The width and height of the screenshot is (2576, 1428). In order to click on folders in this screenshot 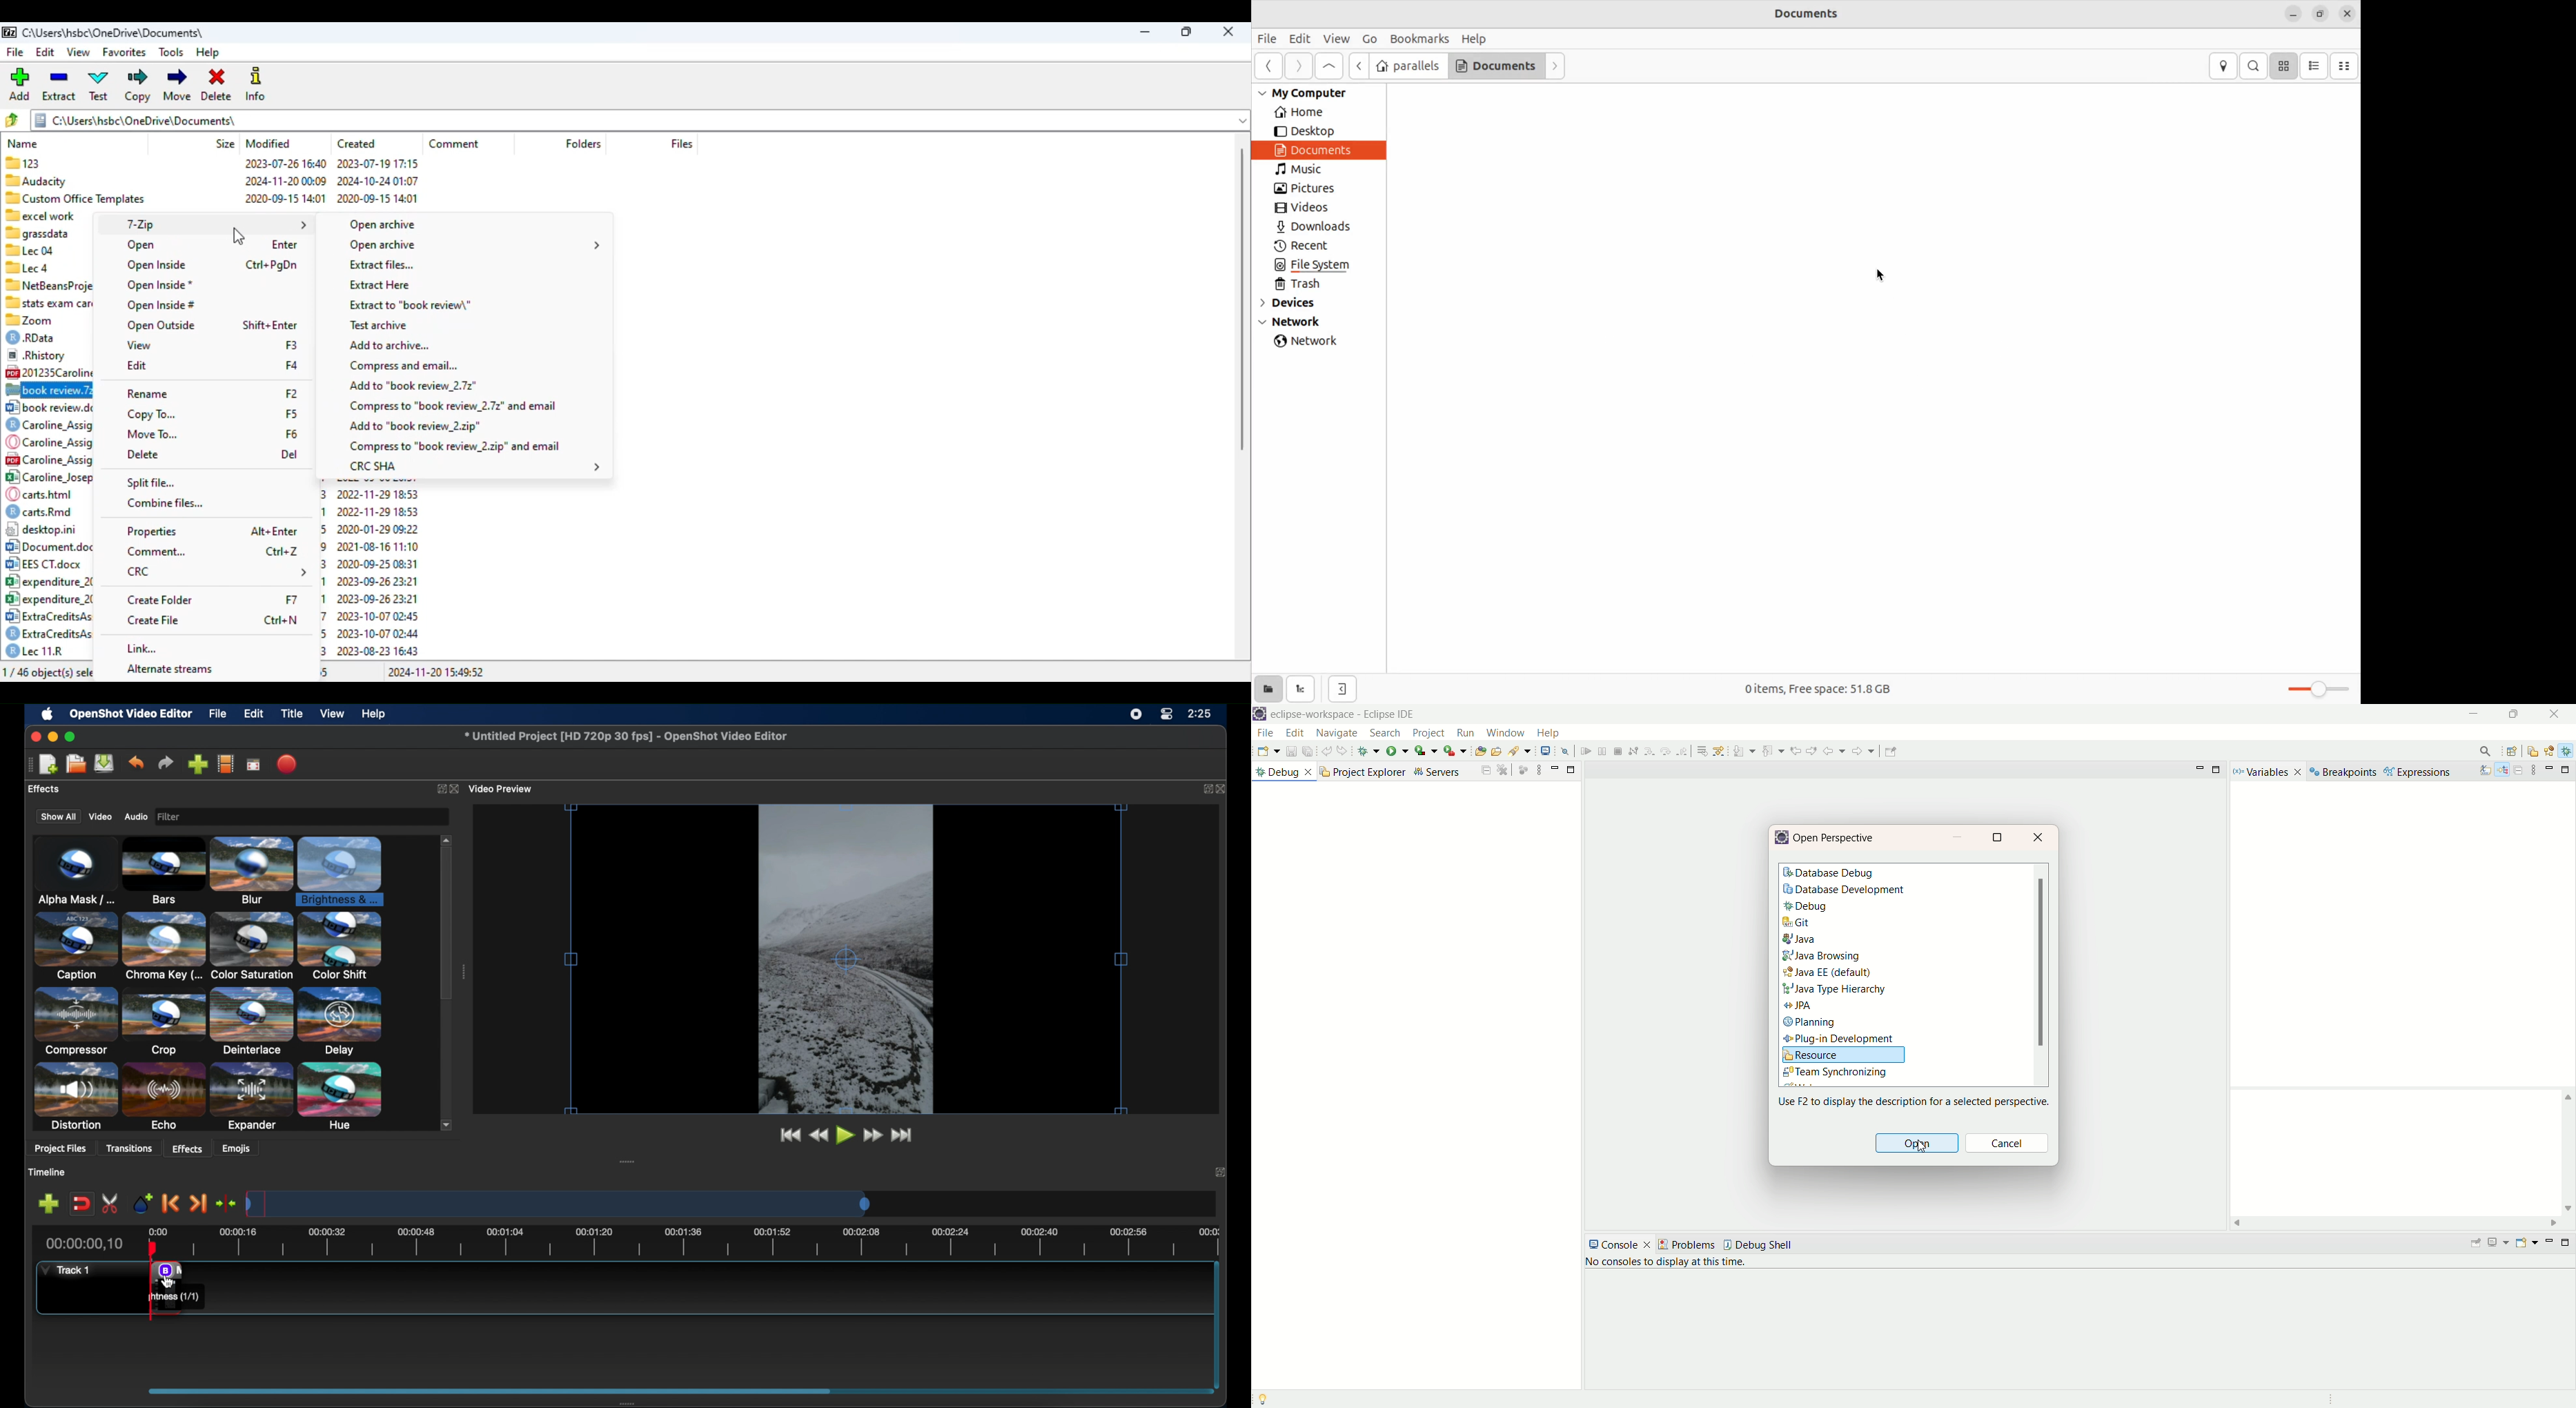, I will do `click(583, 143)`.